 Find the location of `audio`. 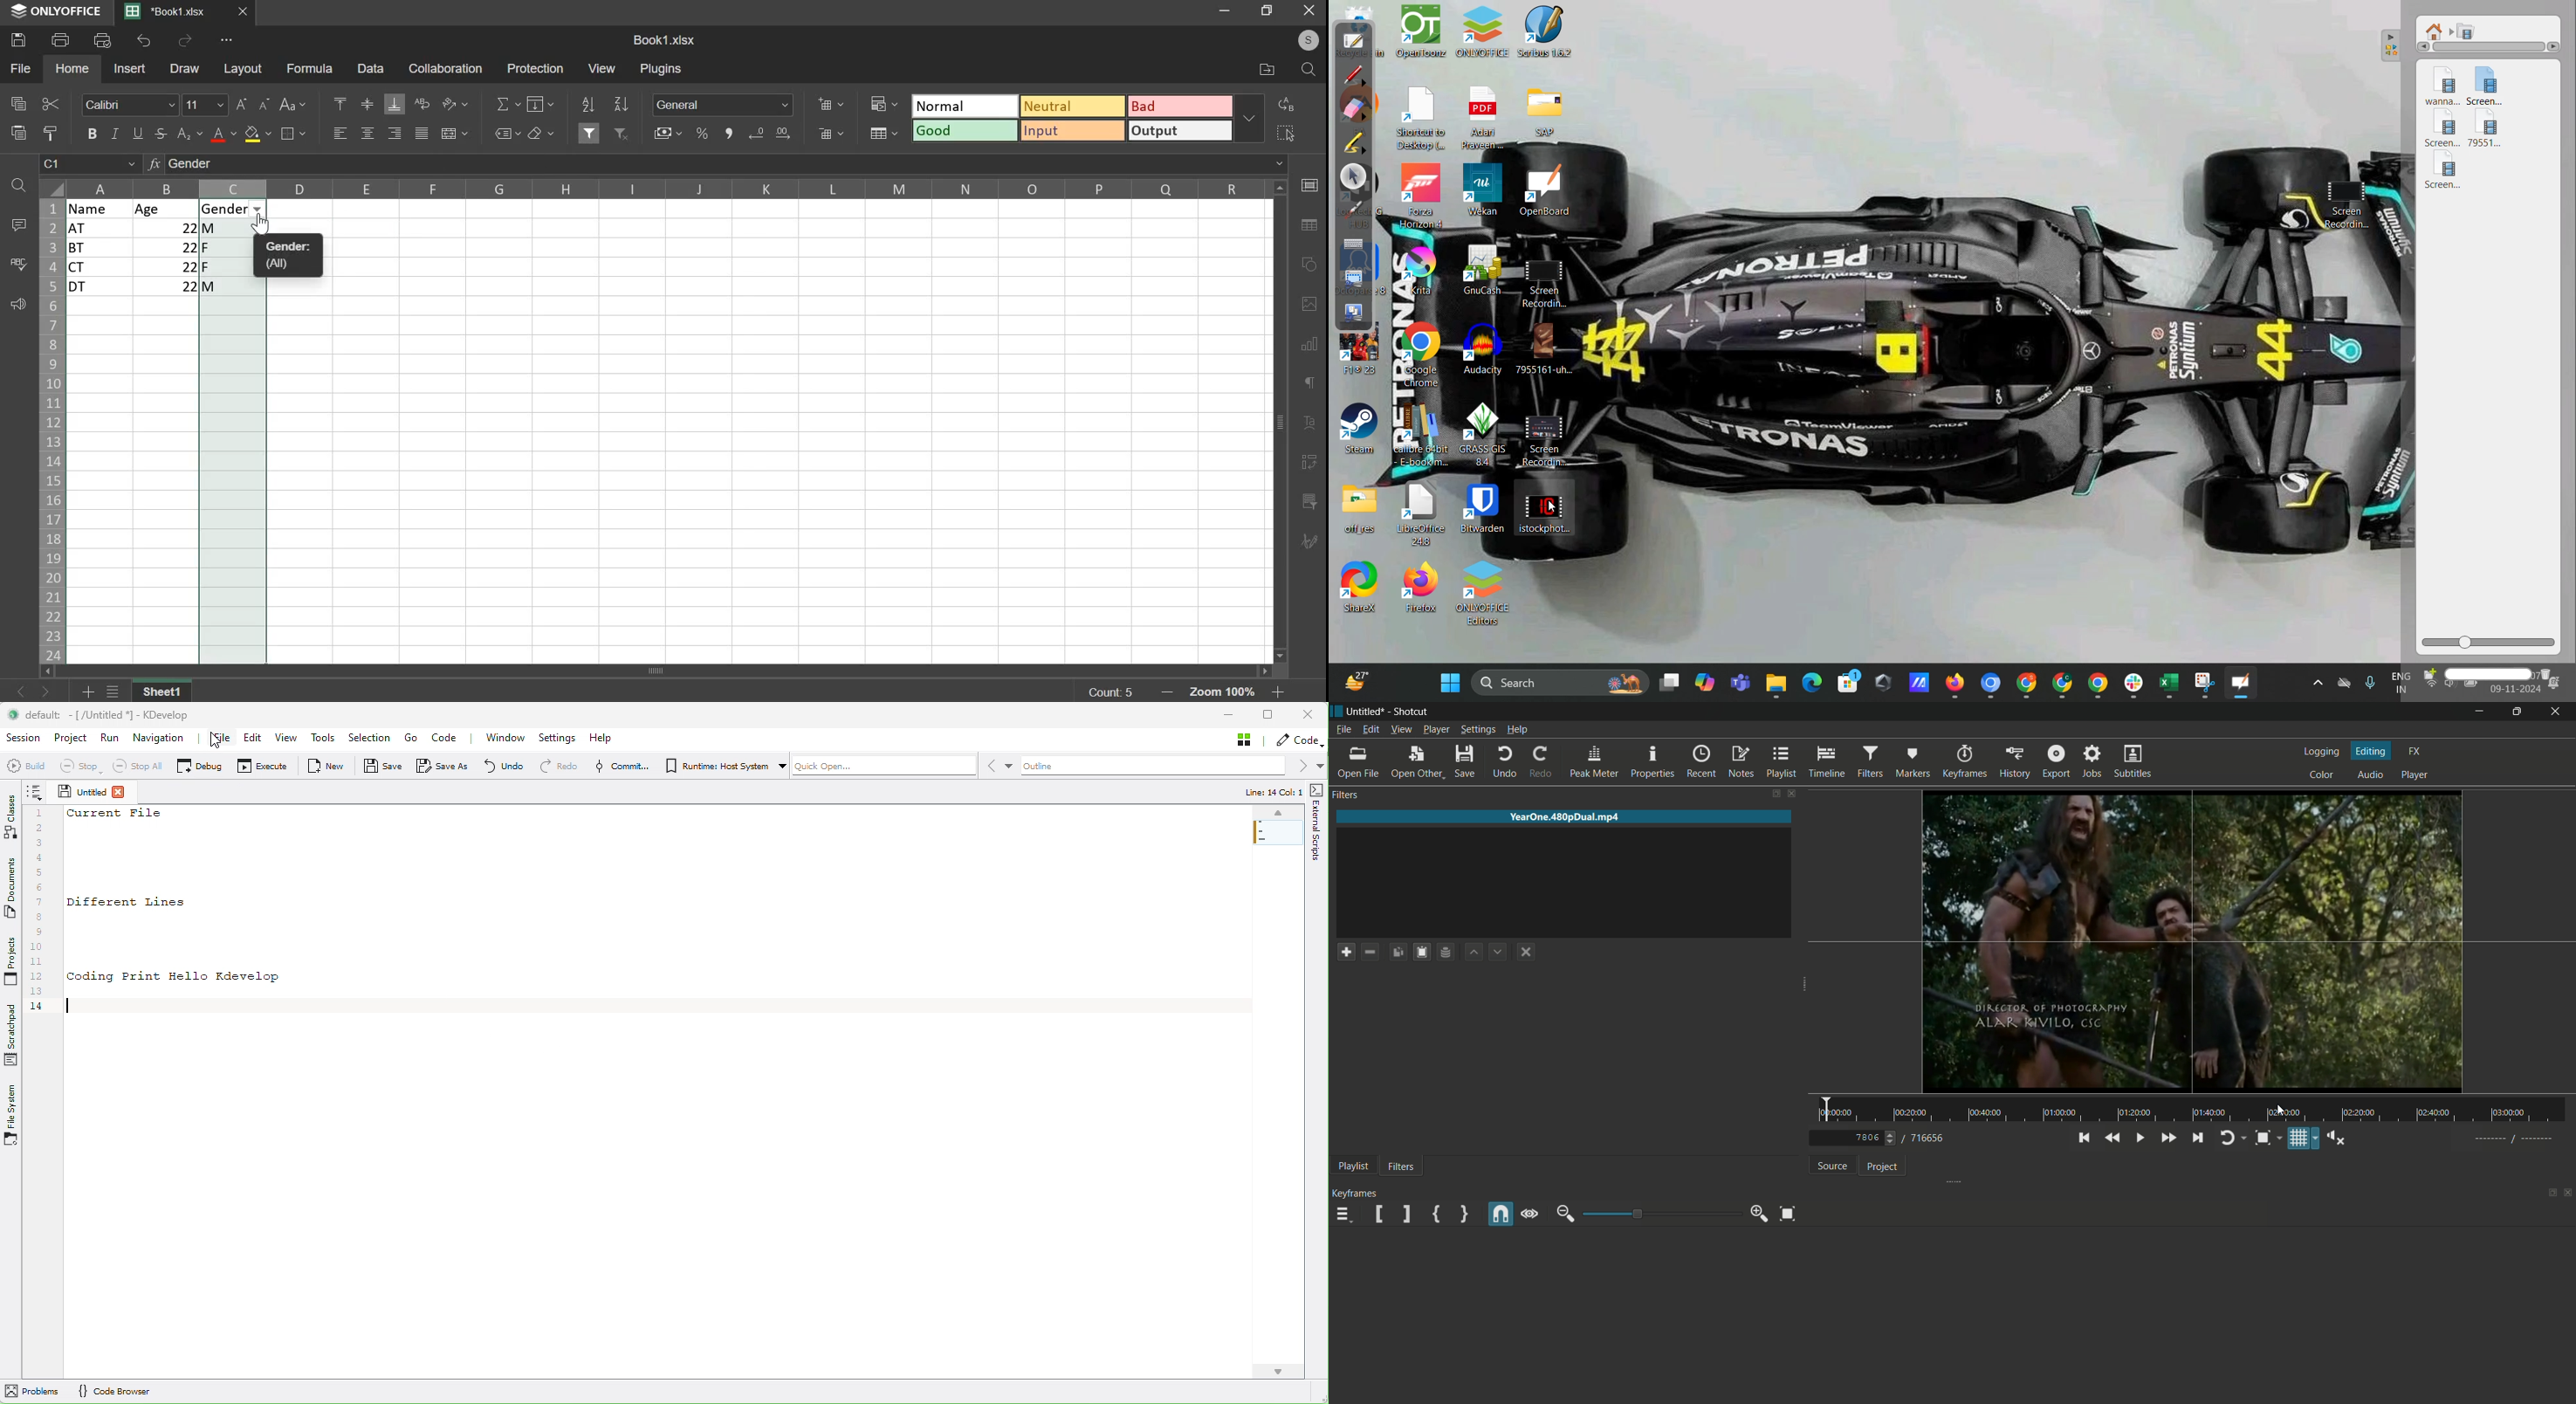

audio is located at coordinates (2372, 775).